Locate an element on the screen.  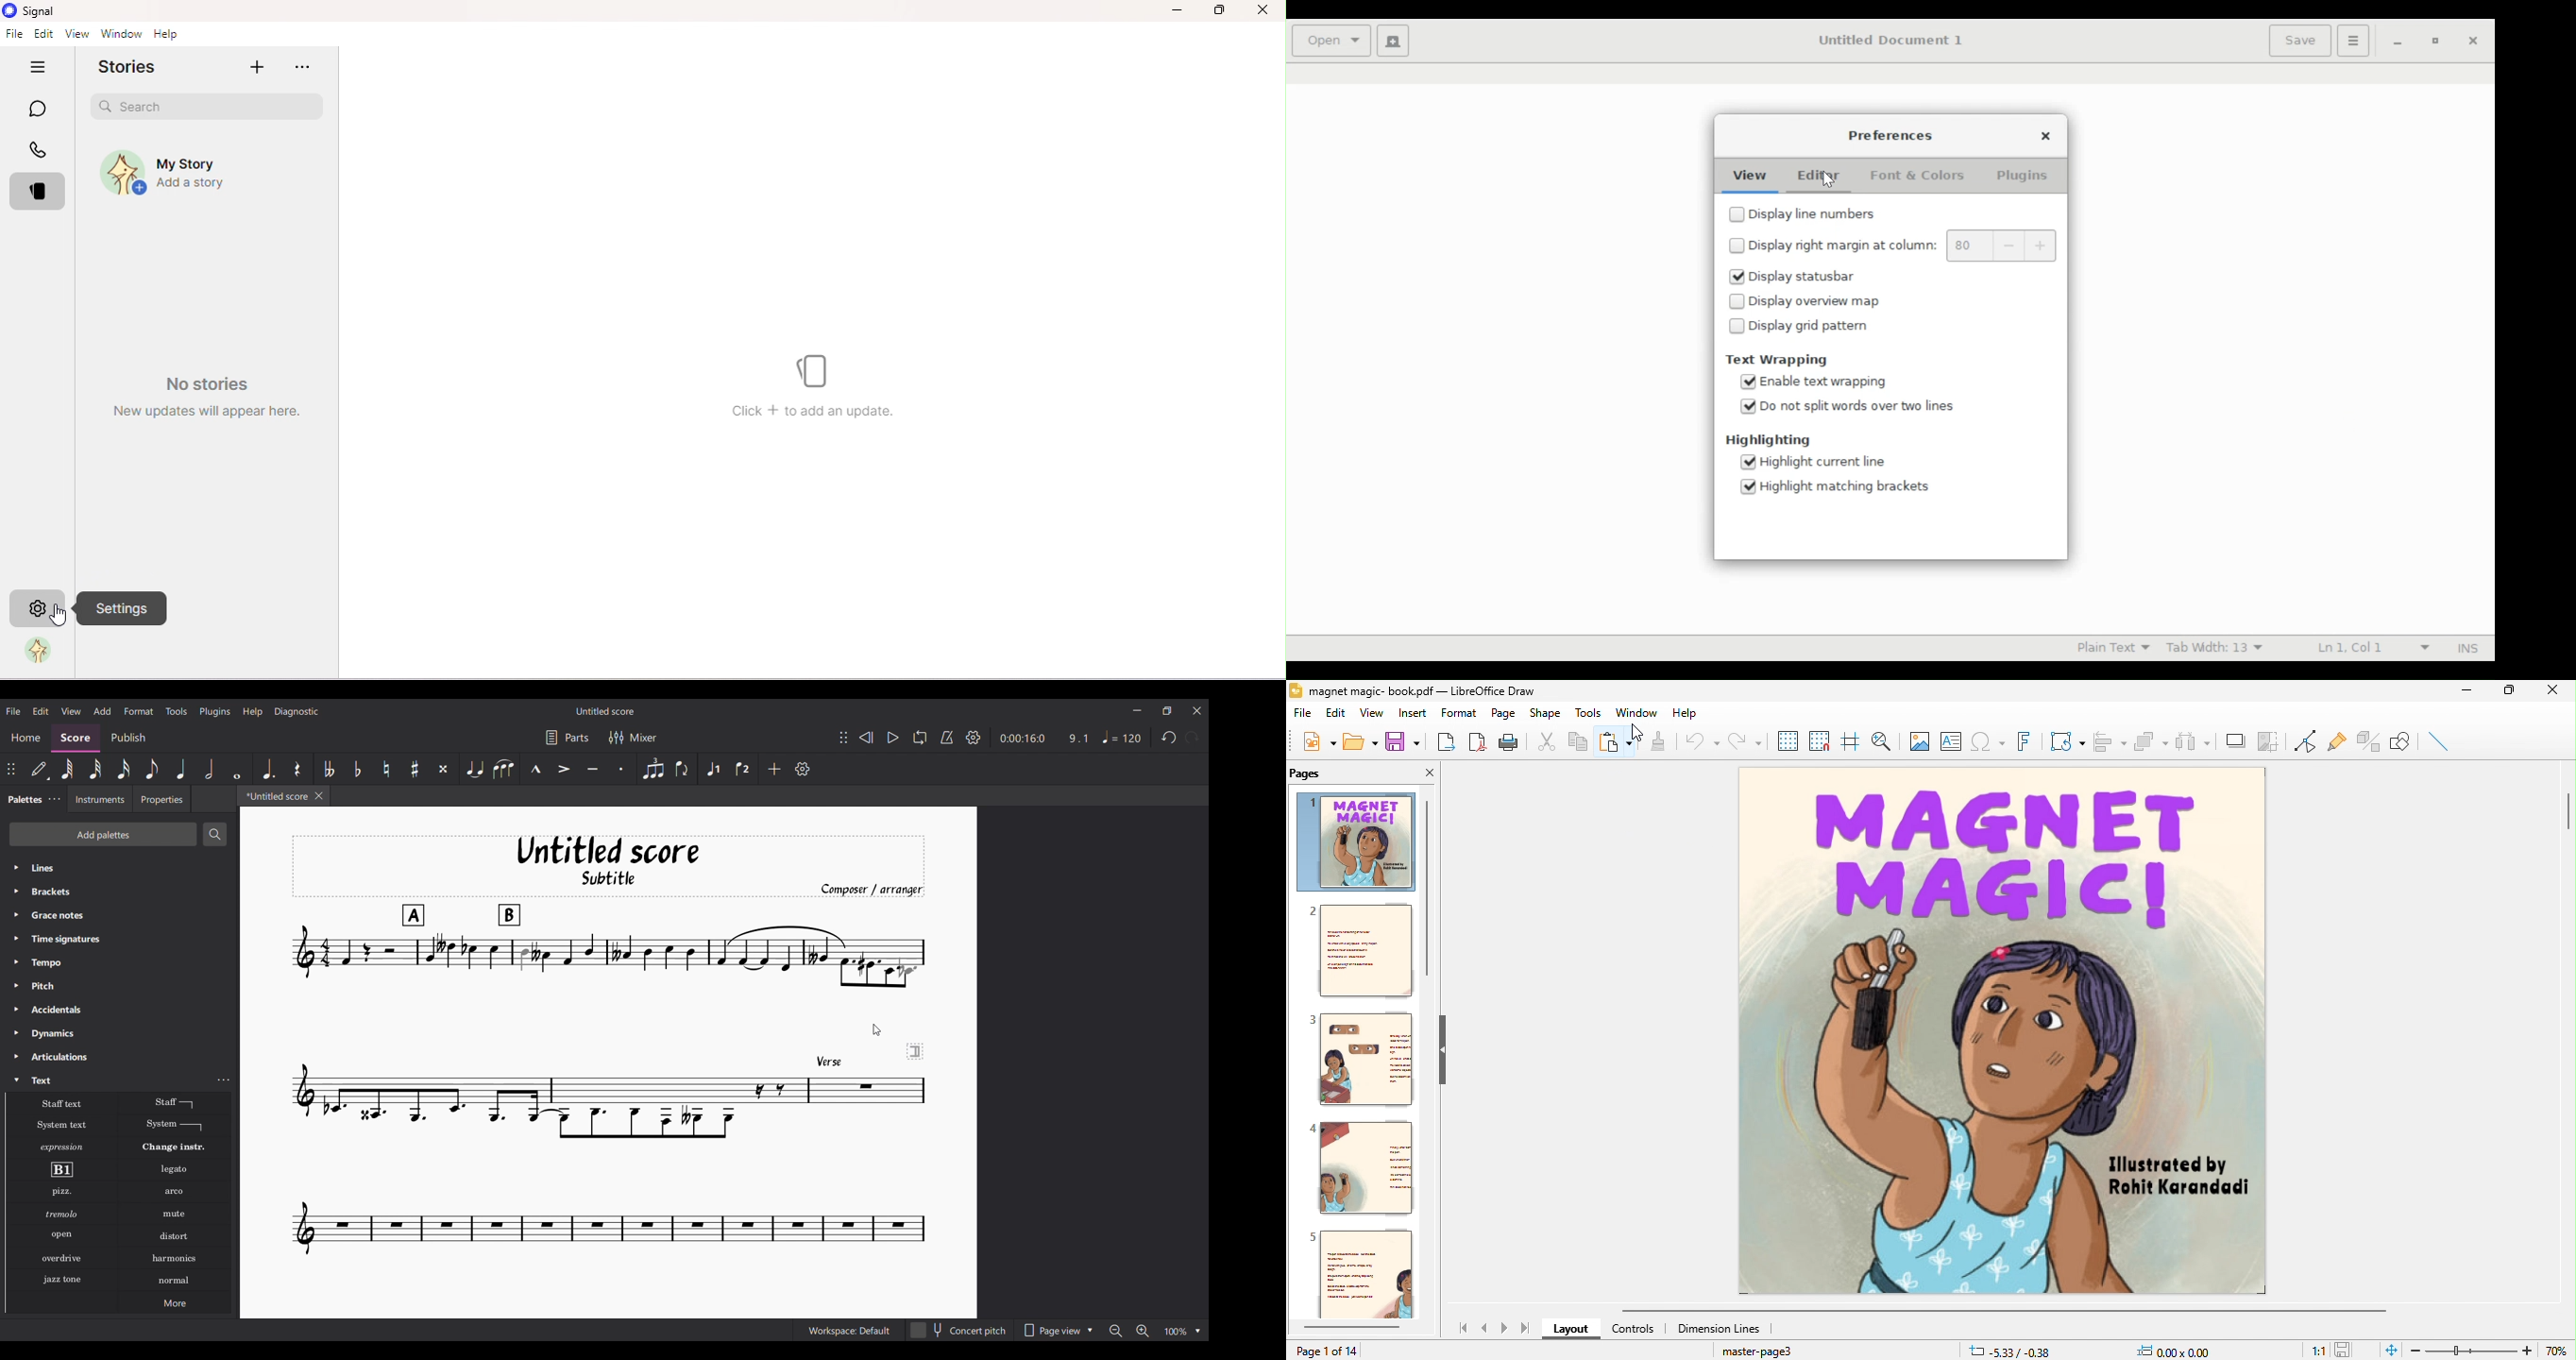
fontwork text is located at coordinates (2023, 742).